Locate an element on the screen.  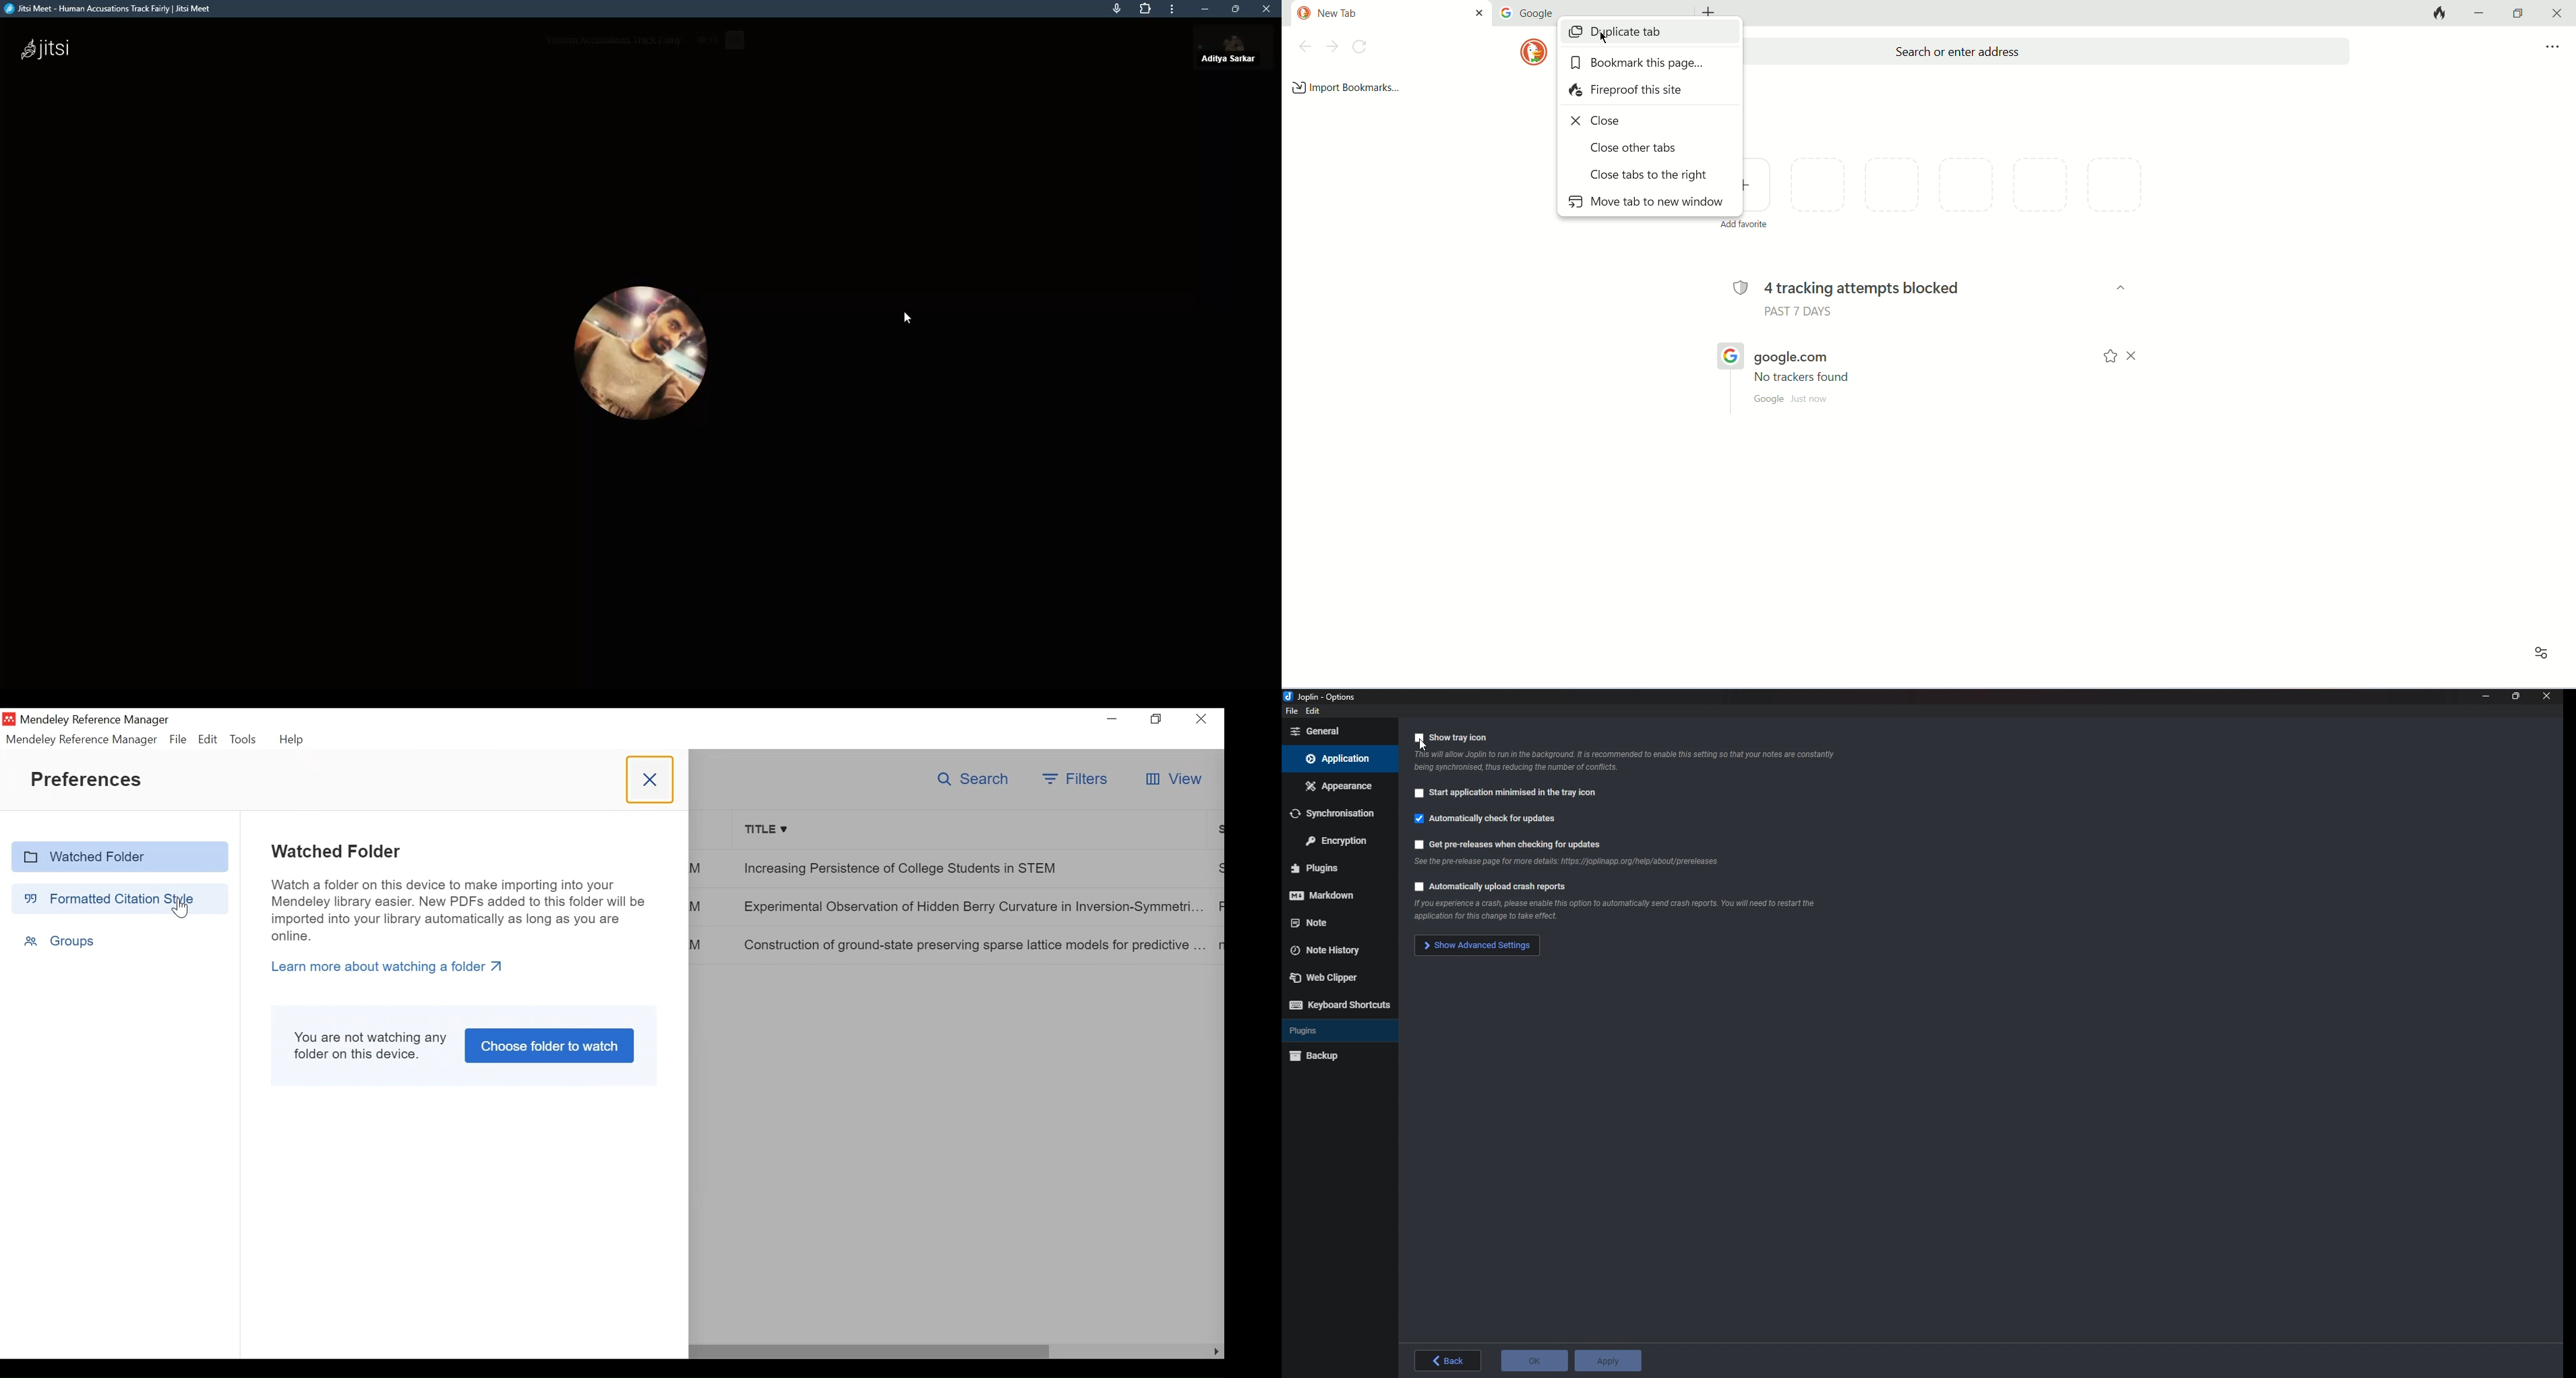
Application is located at coordinates (1339, 758).